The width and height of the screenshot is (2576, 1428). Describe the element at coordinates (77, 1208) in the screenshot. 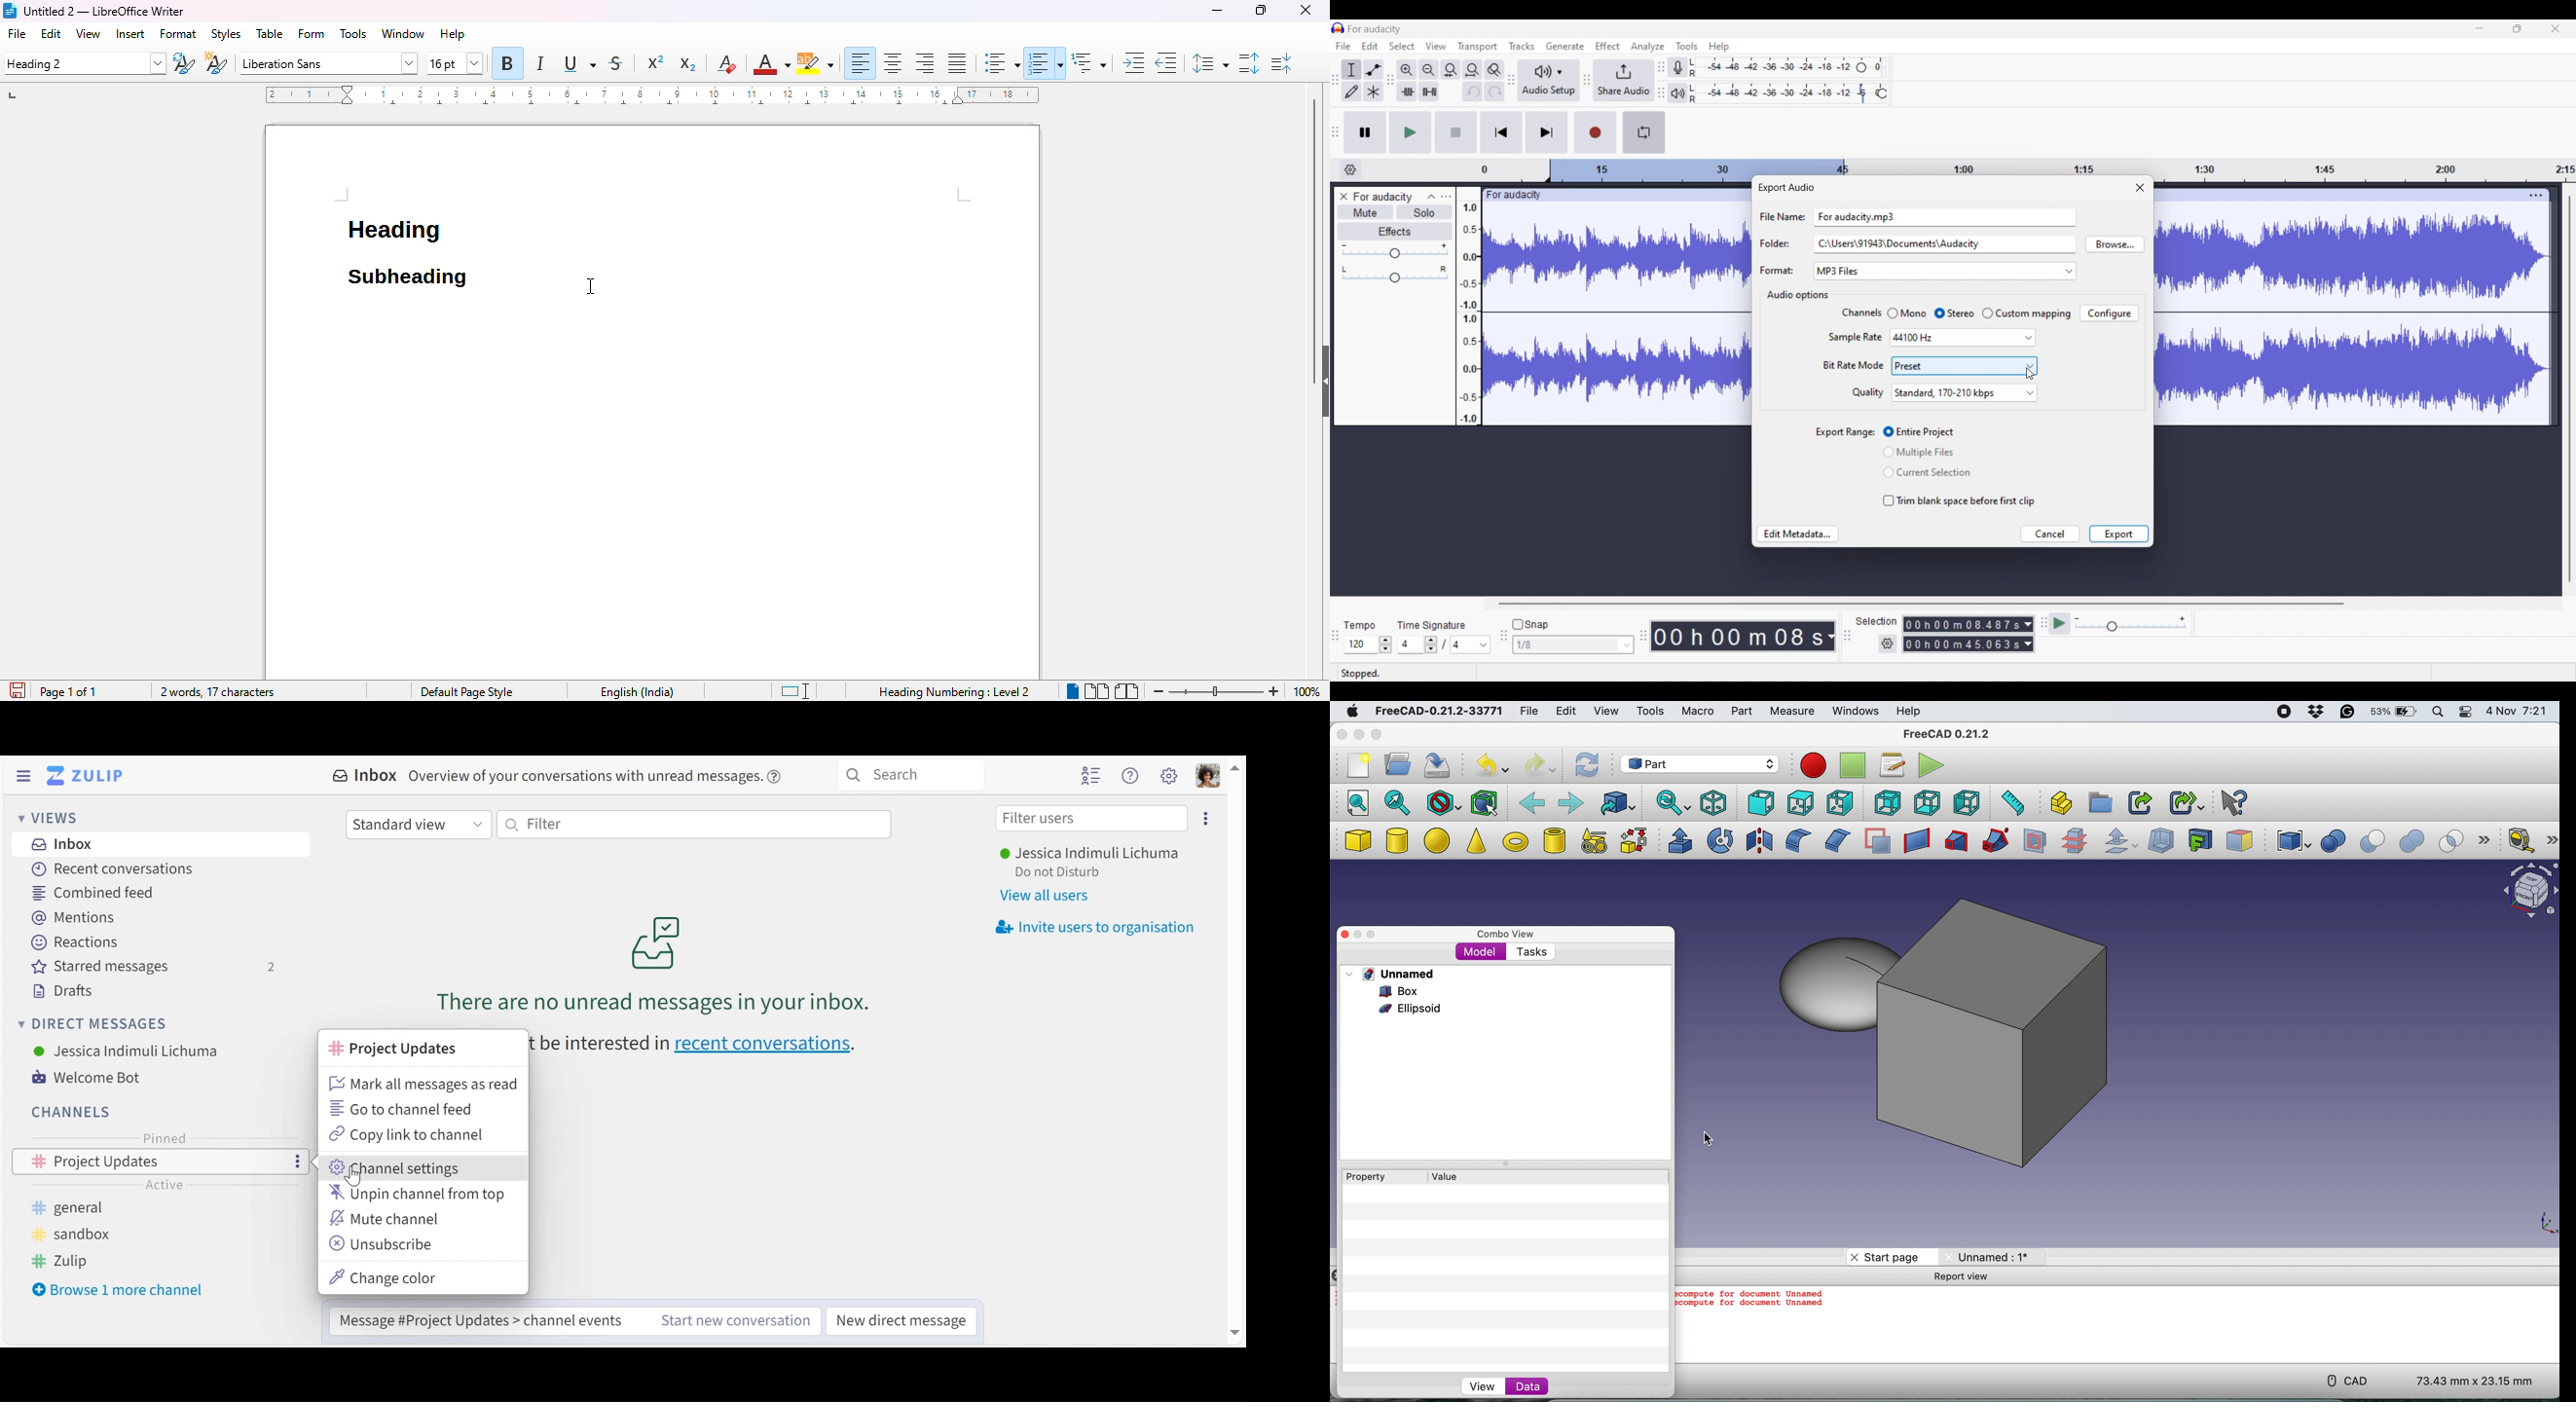

I see `general` at that location.